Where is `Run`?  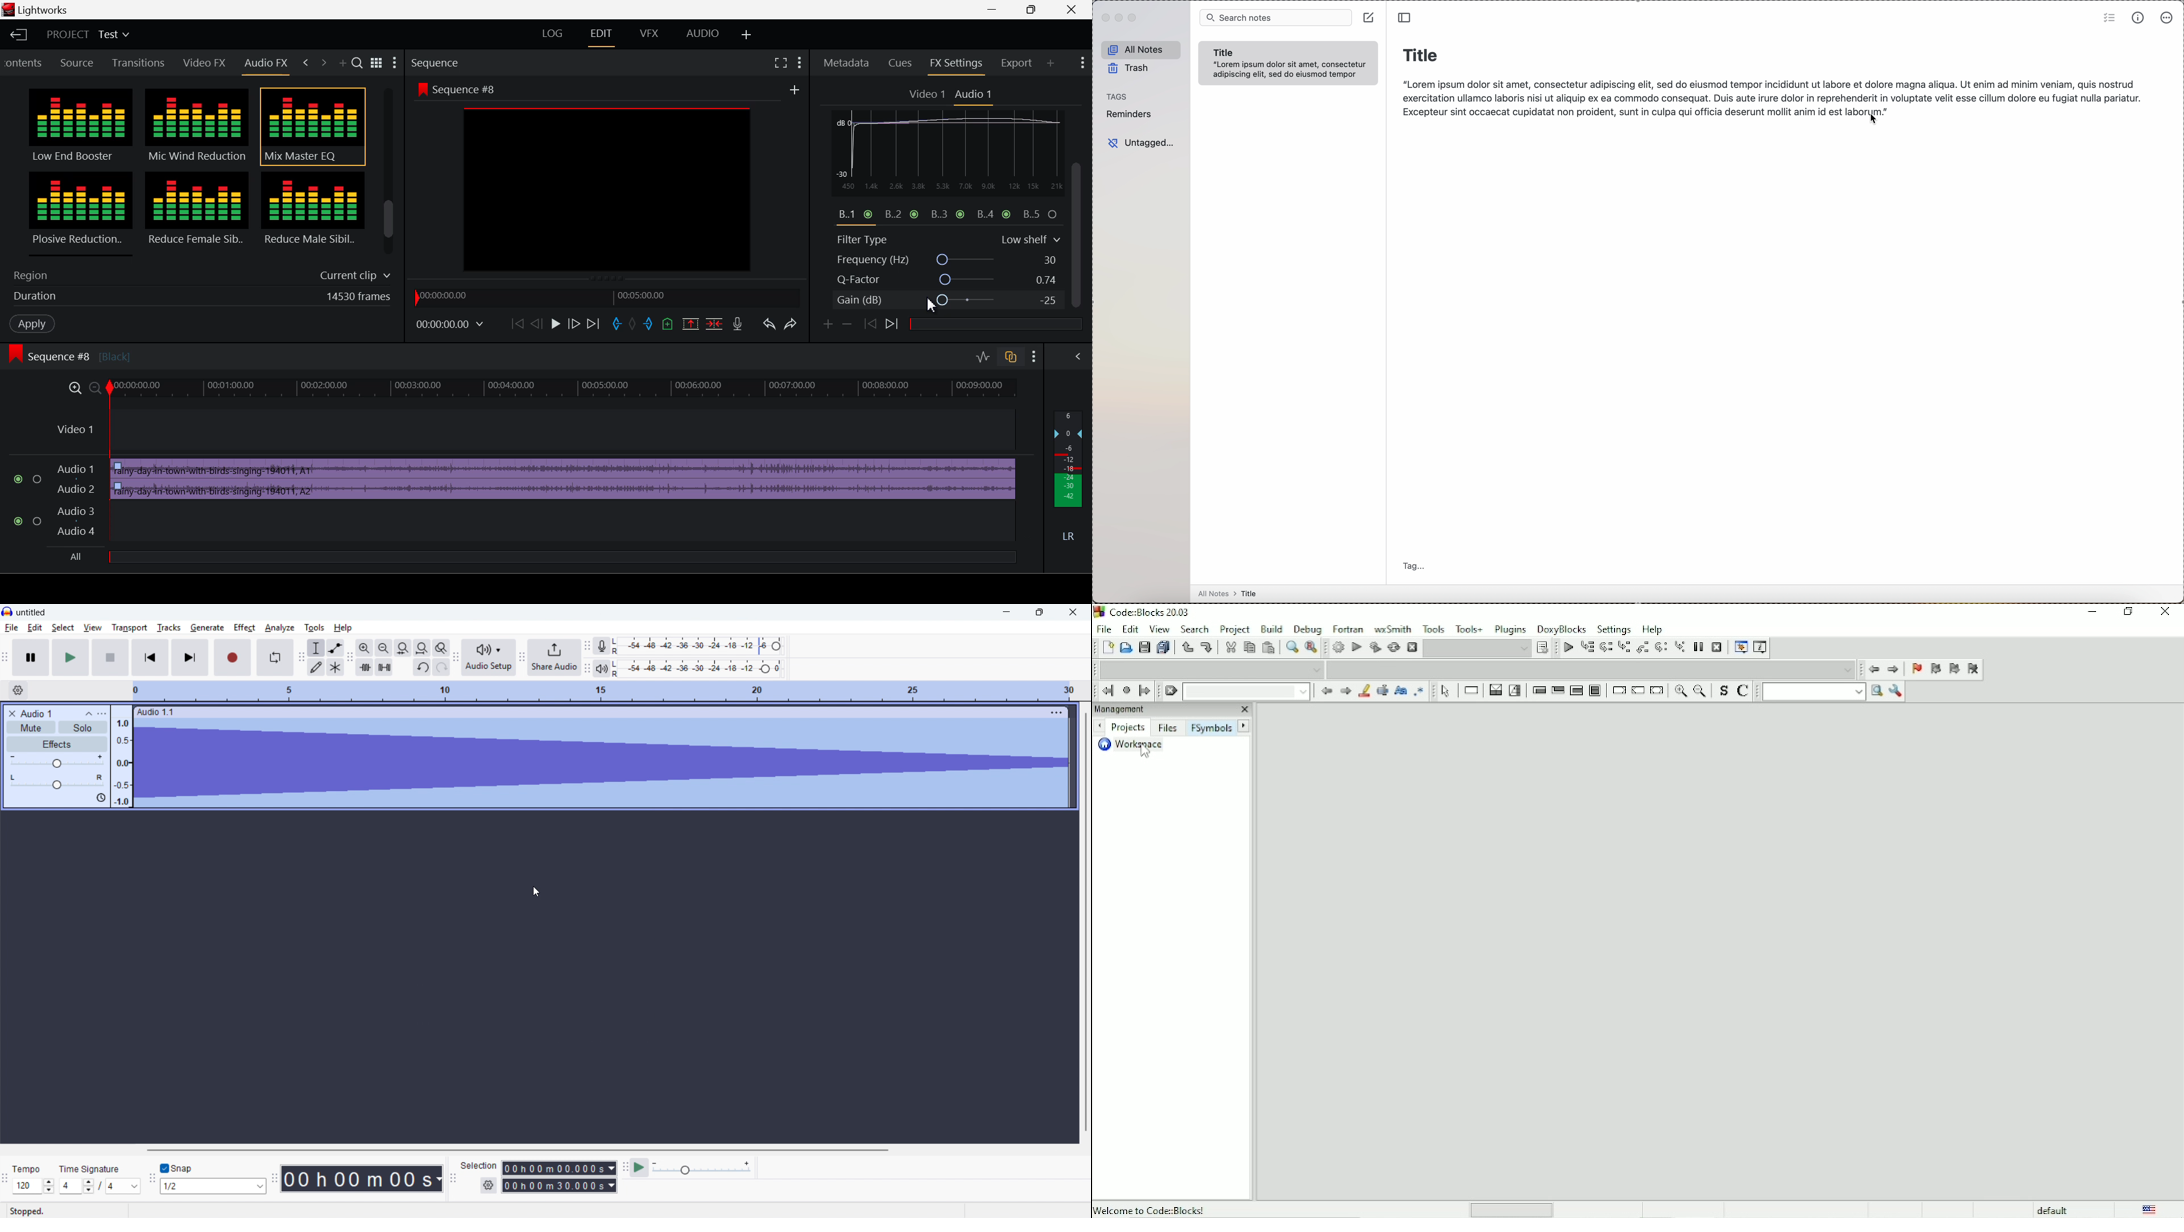 Run is located at coordinates (1356, 647).